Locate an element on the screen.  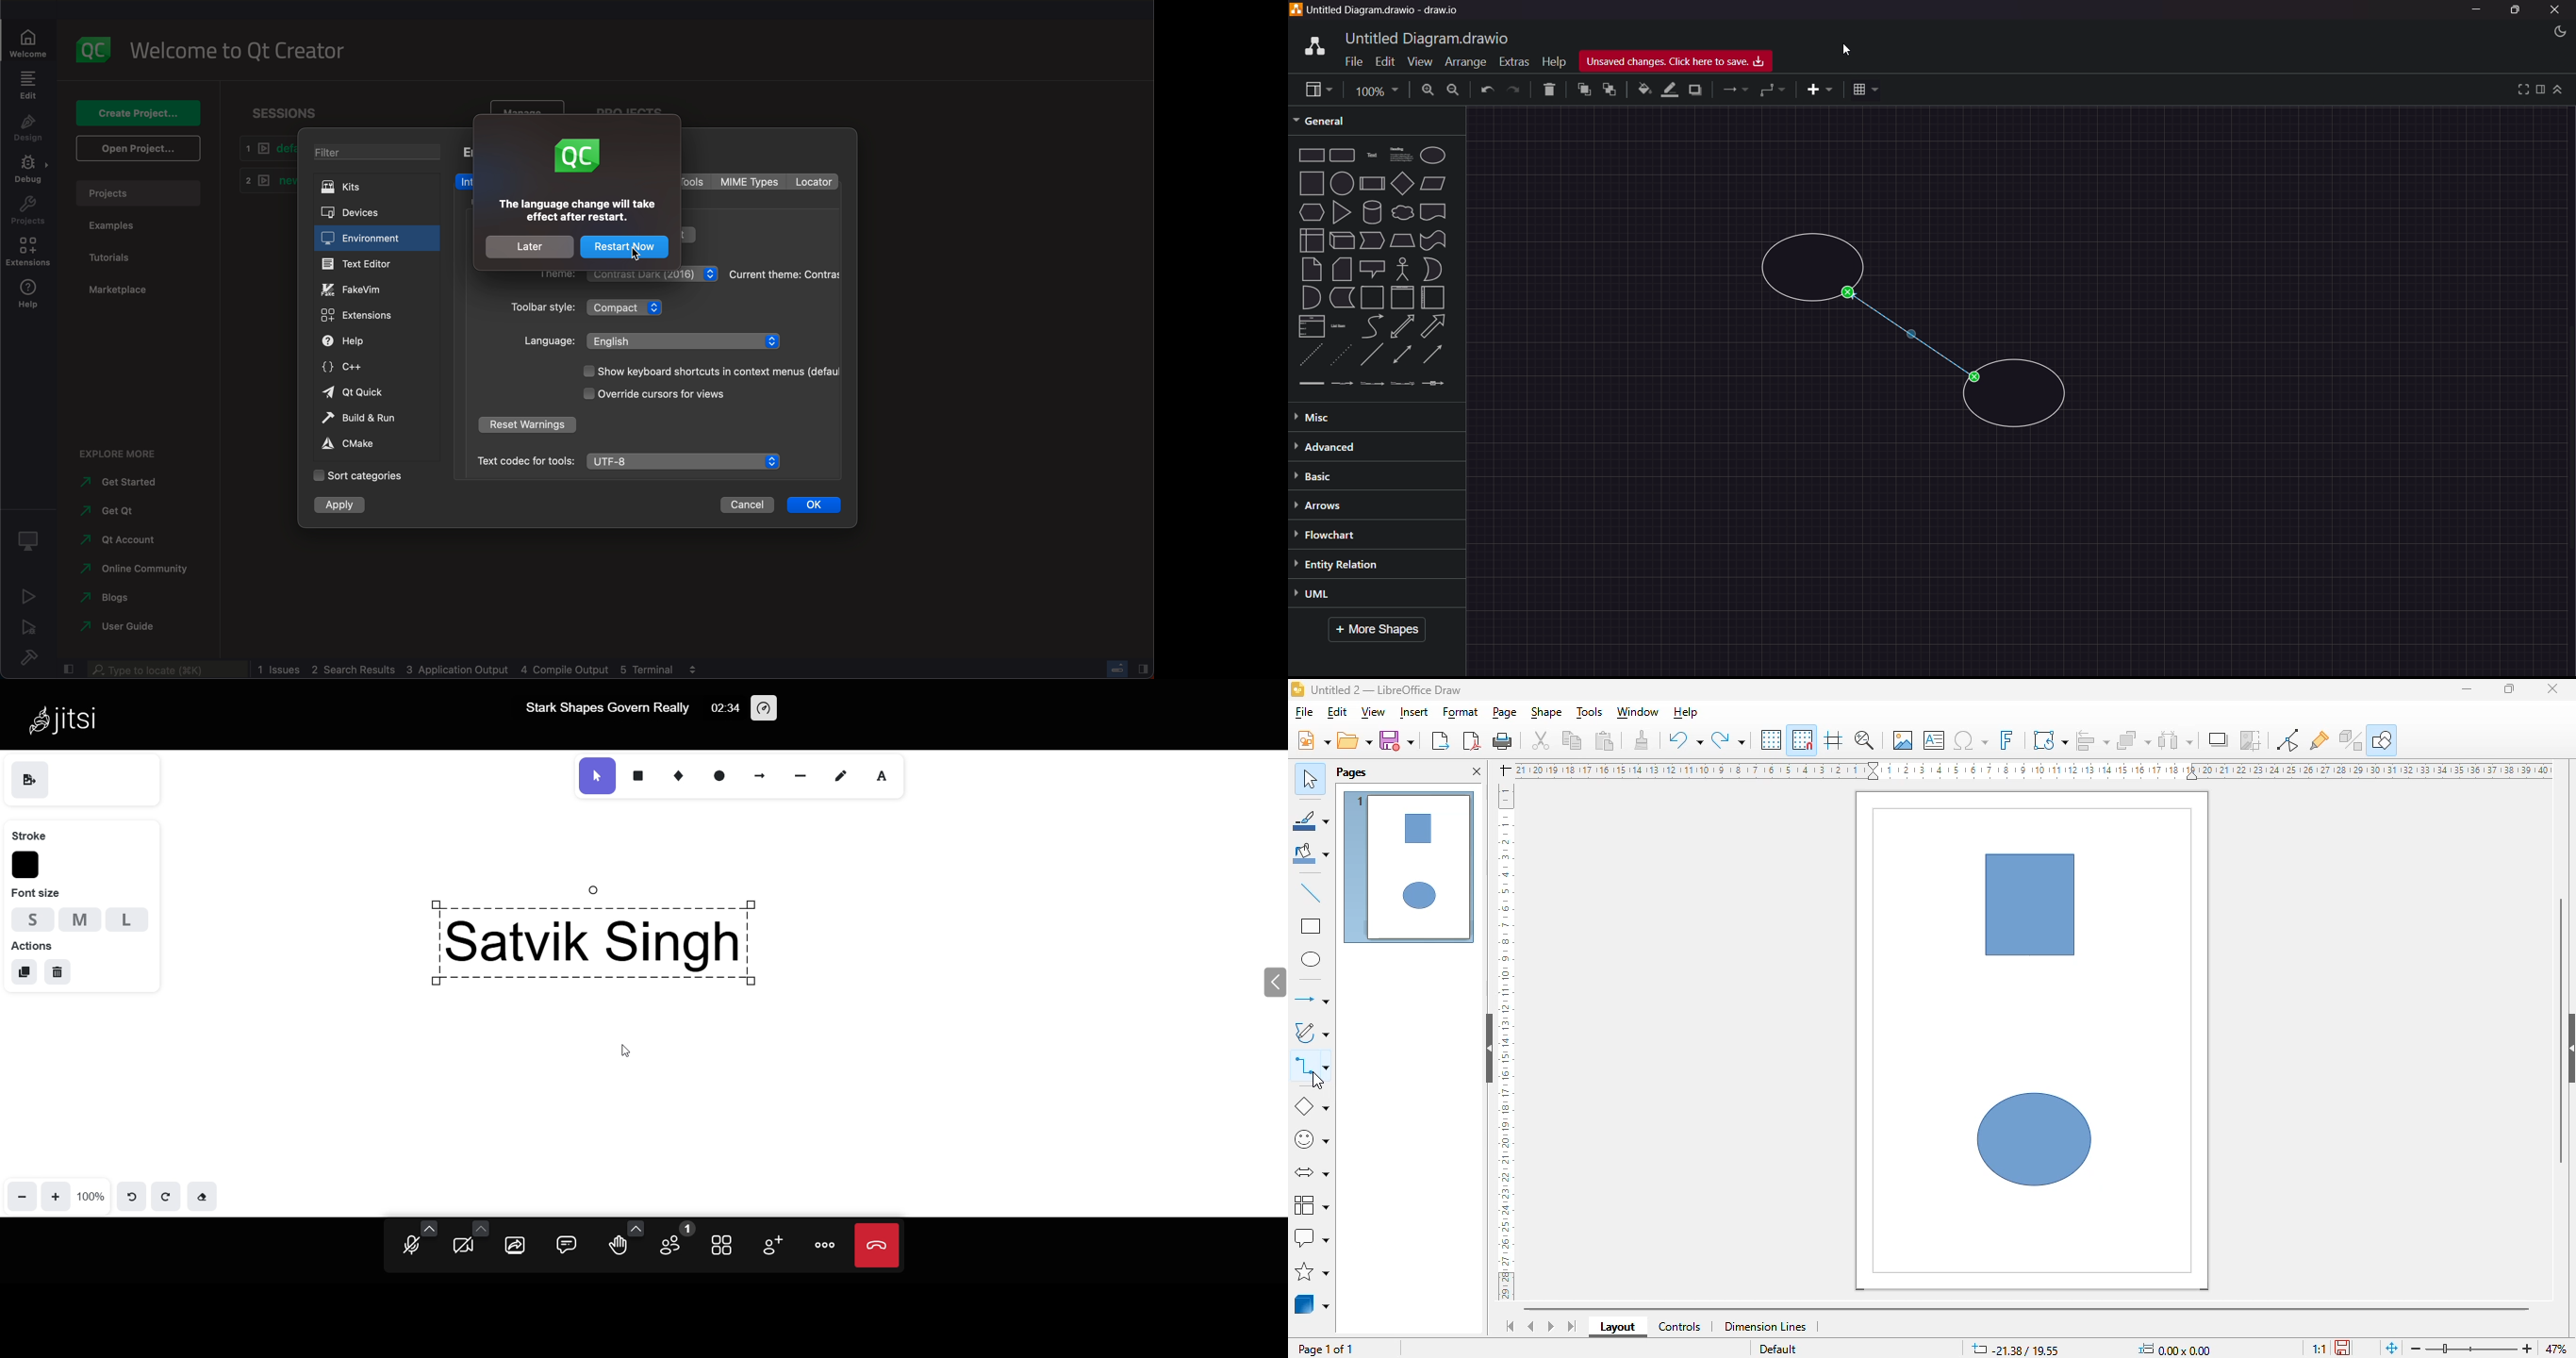
02:34 is located at coordinates (724, 709).